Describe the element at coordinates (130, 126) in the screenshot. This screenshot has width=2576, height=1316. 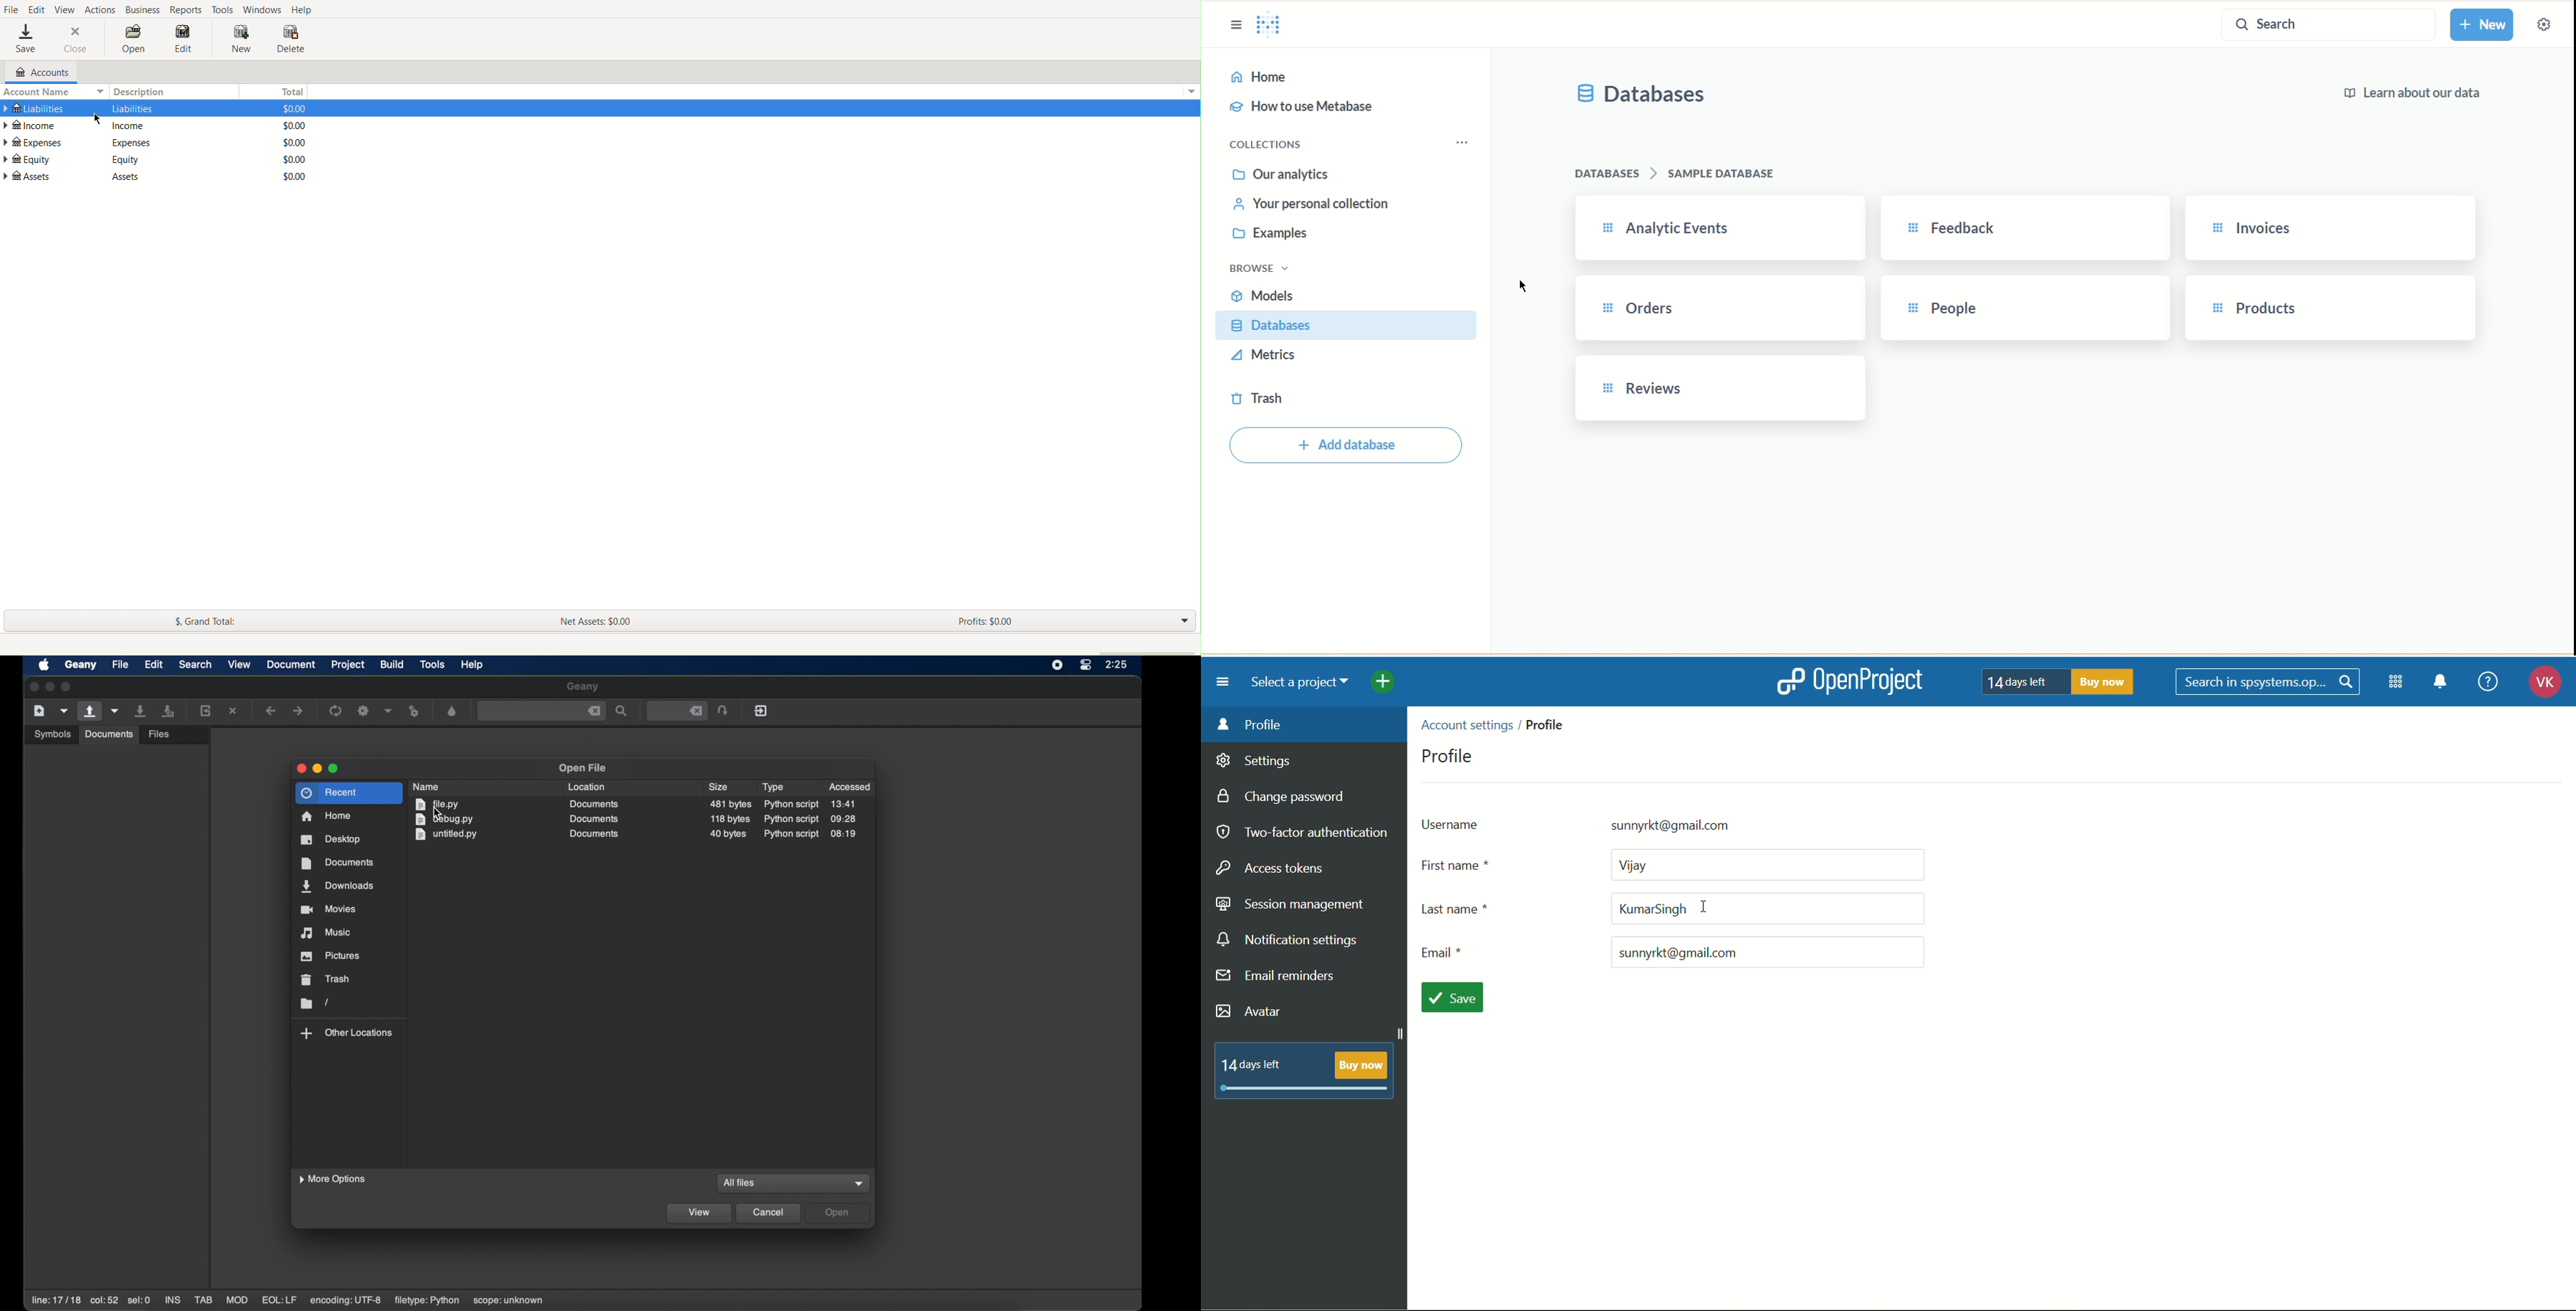
I see `income` at that location.